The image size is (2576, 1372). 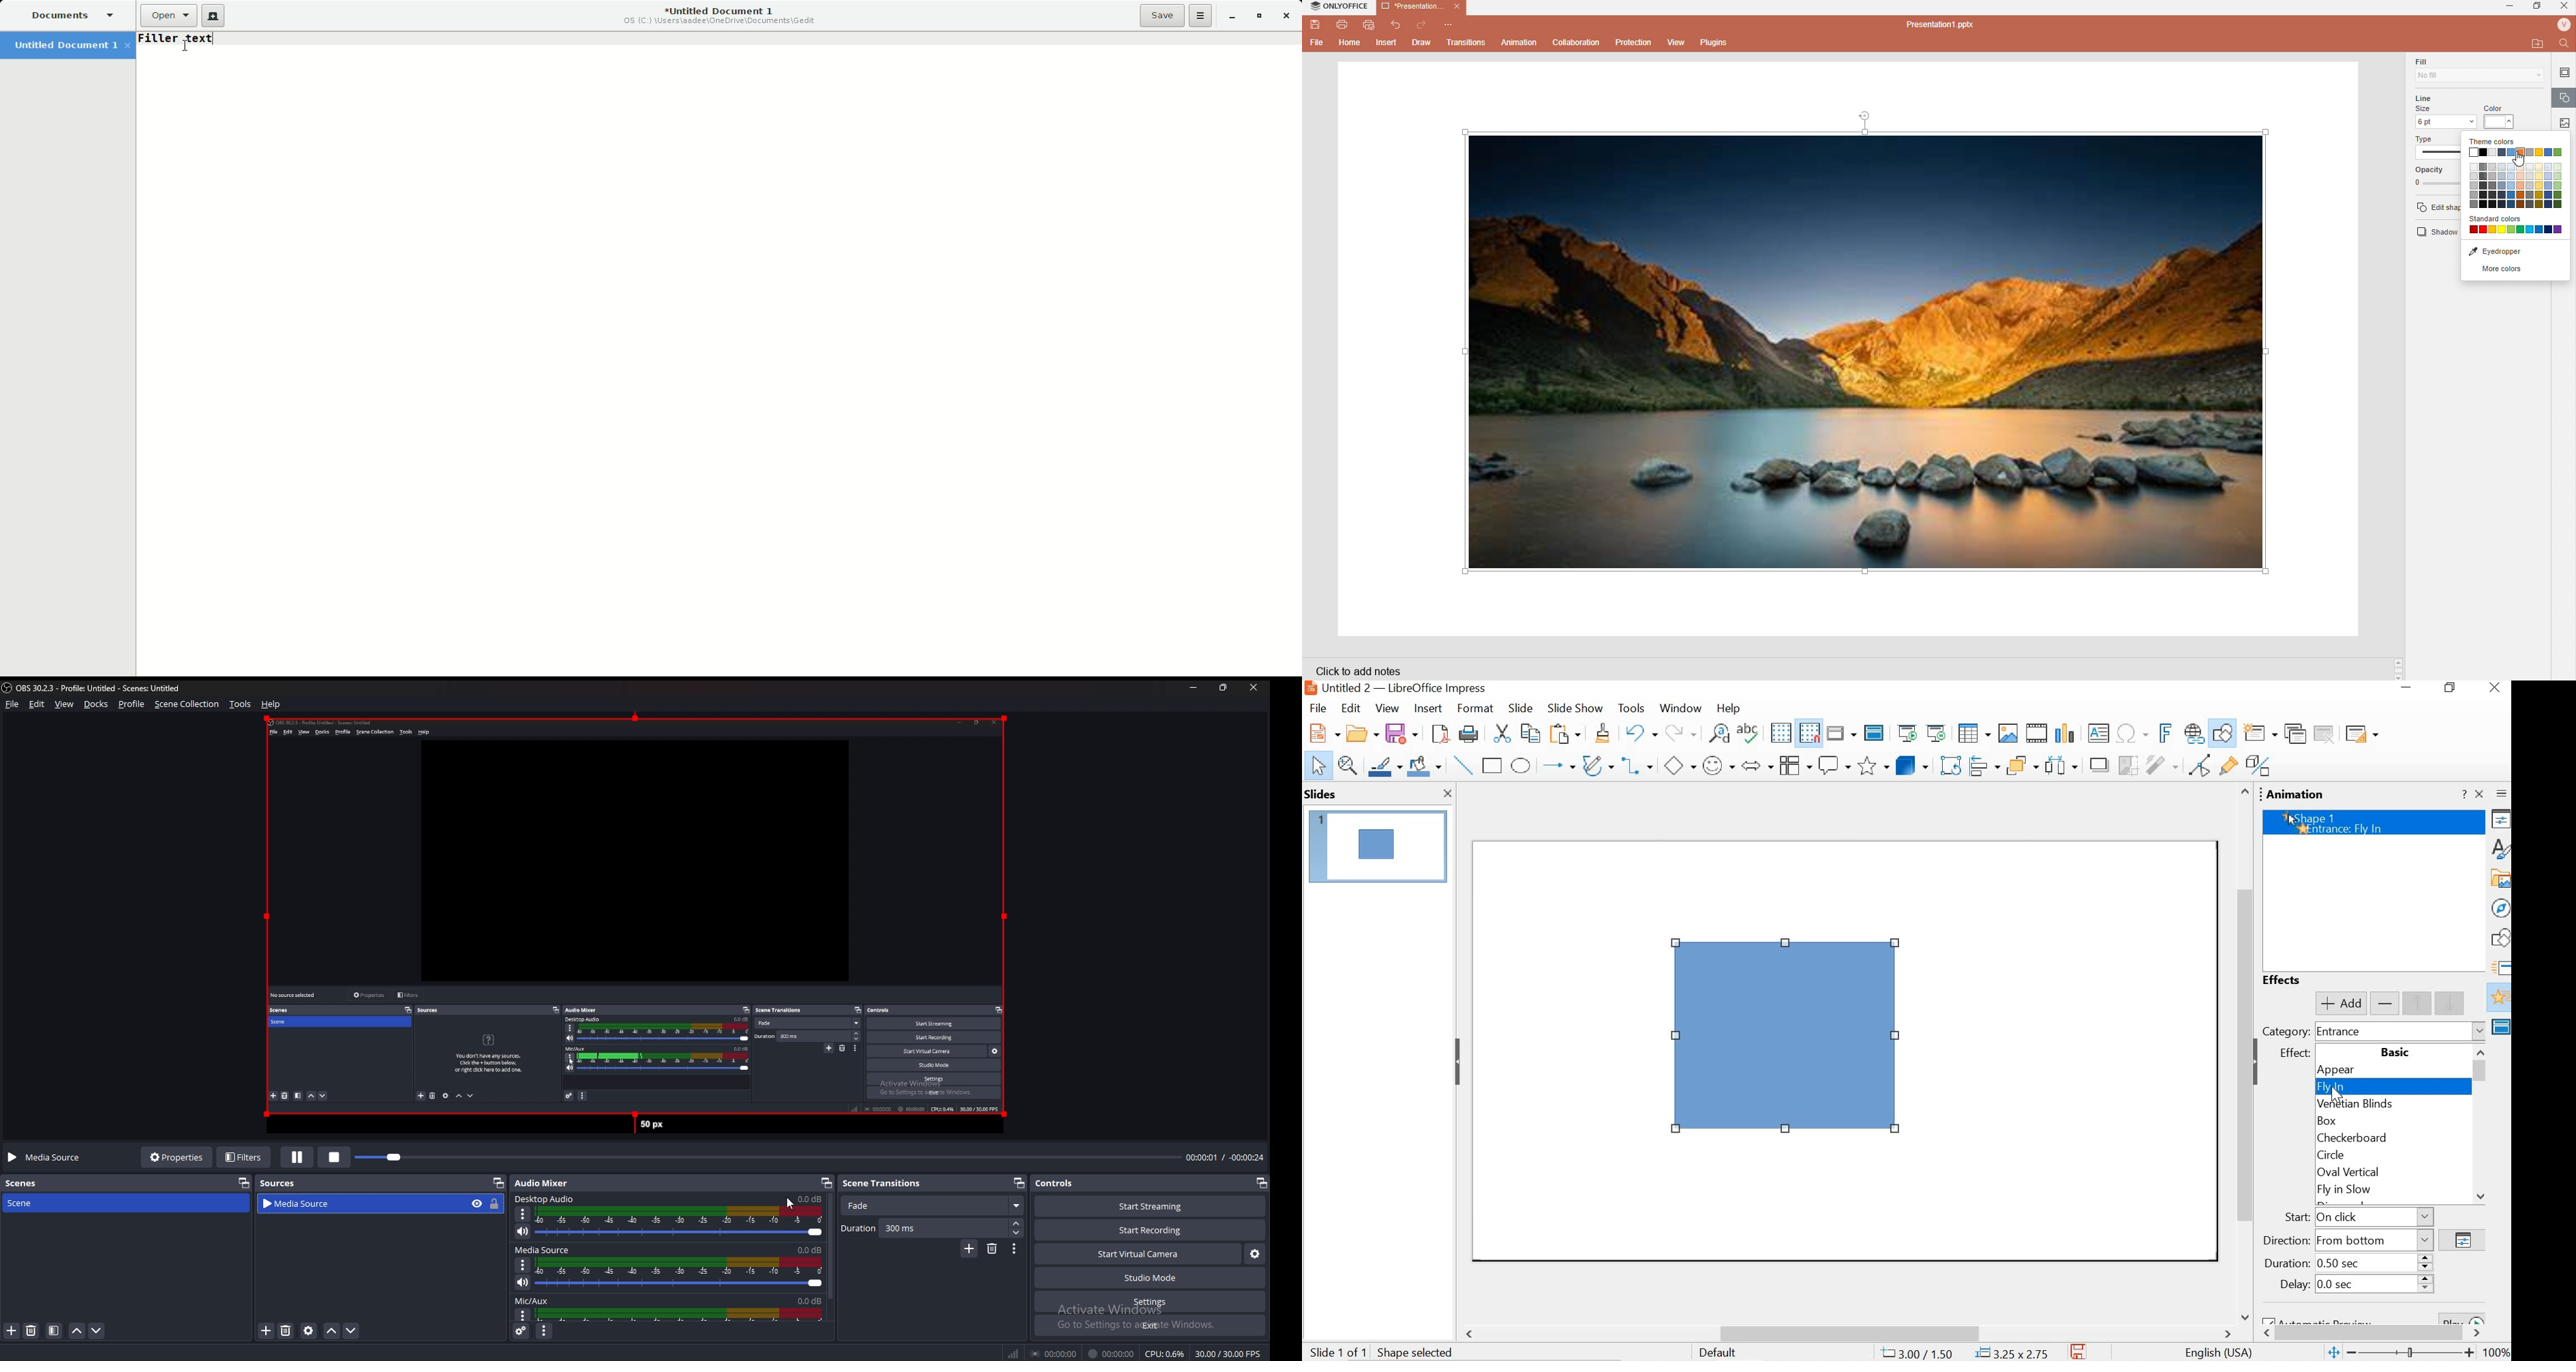 What do you see at coordinates (38, 704) in the screenshot?
I see `Edit` at bounding box center [38, 704].